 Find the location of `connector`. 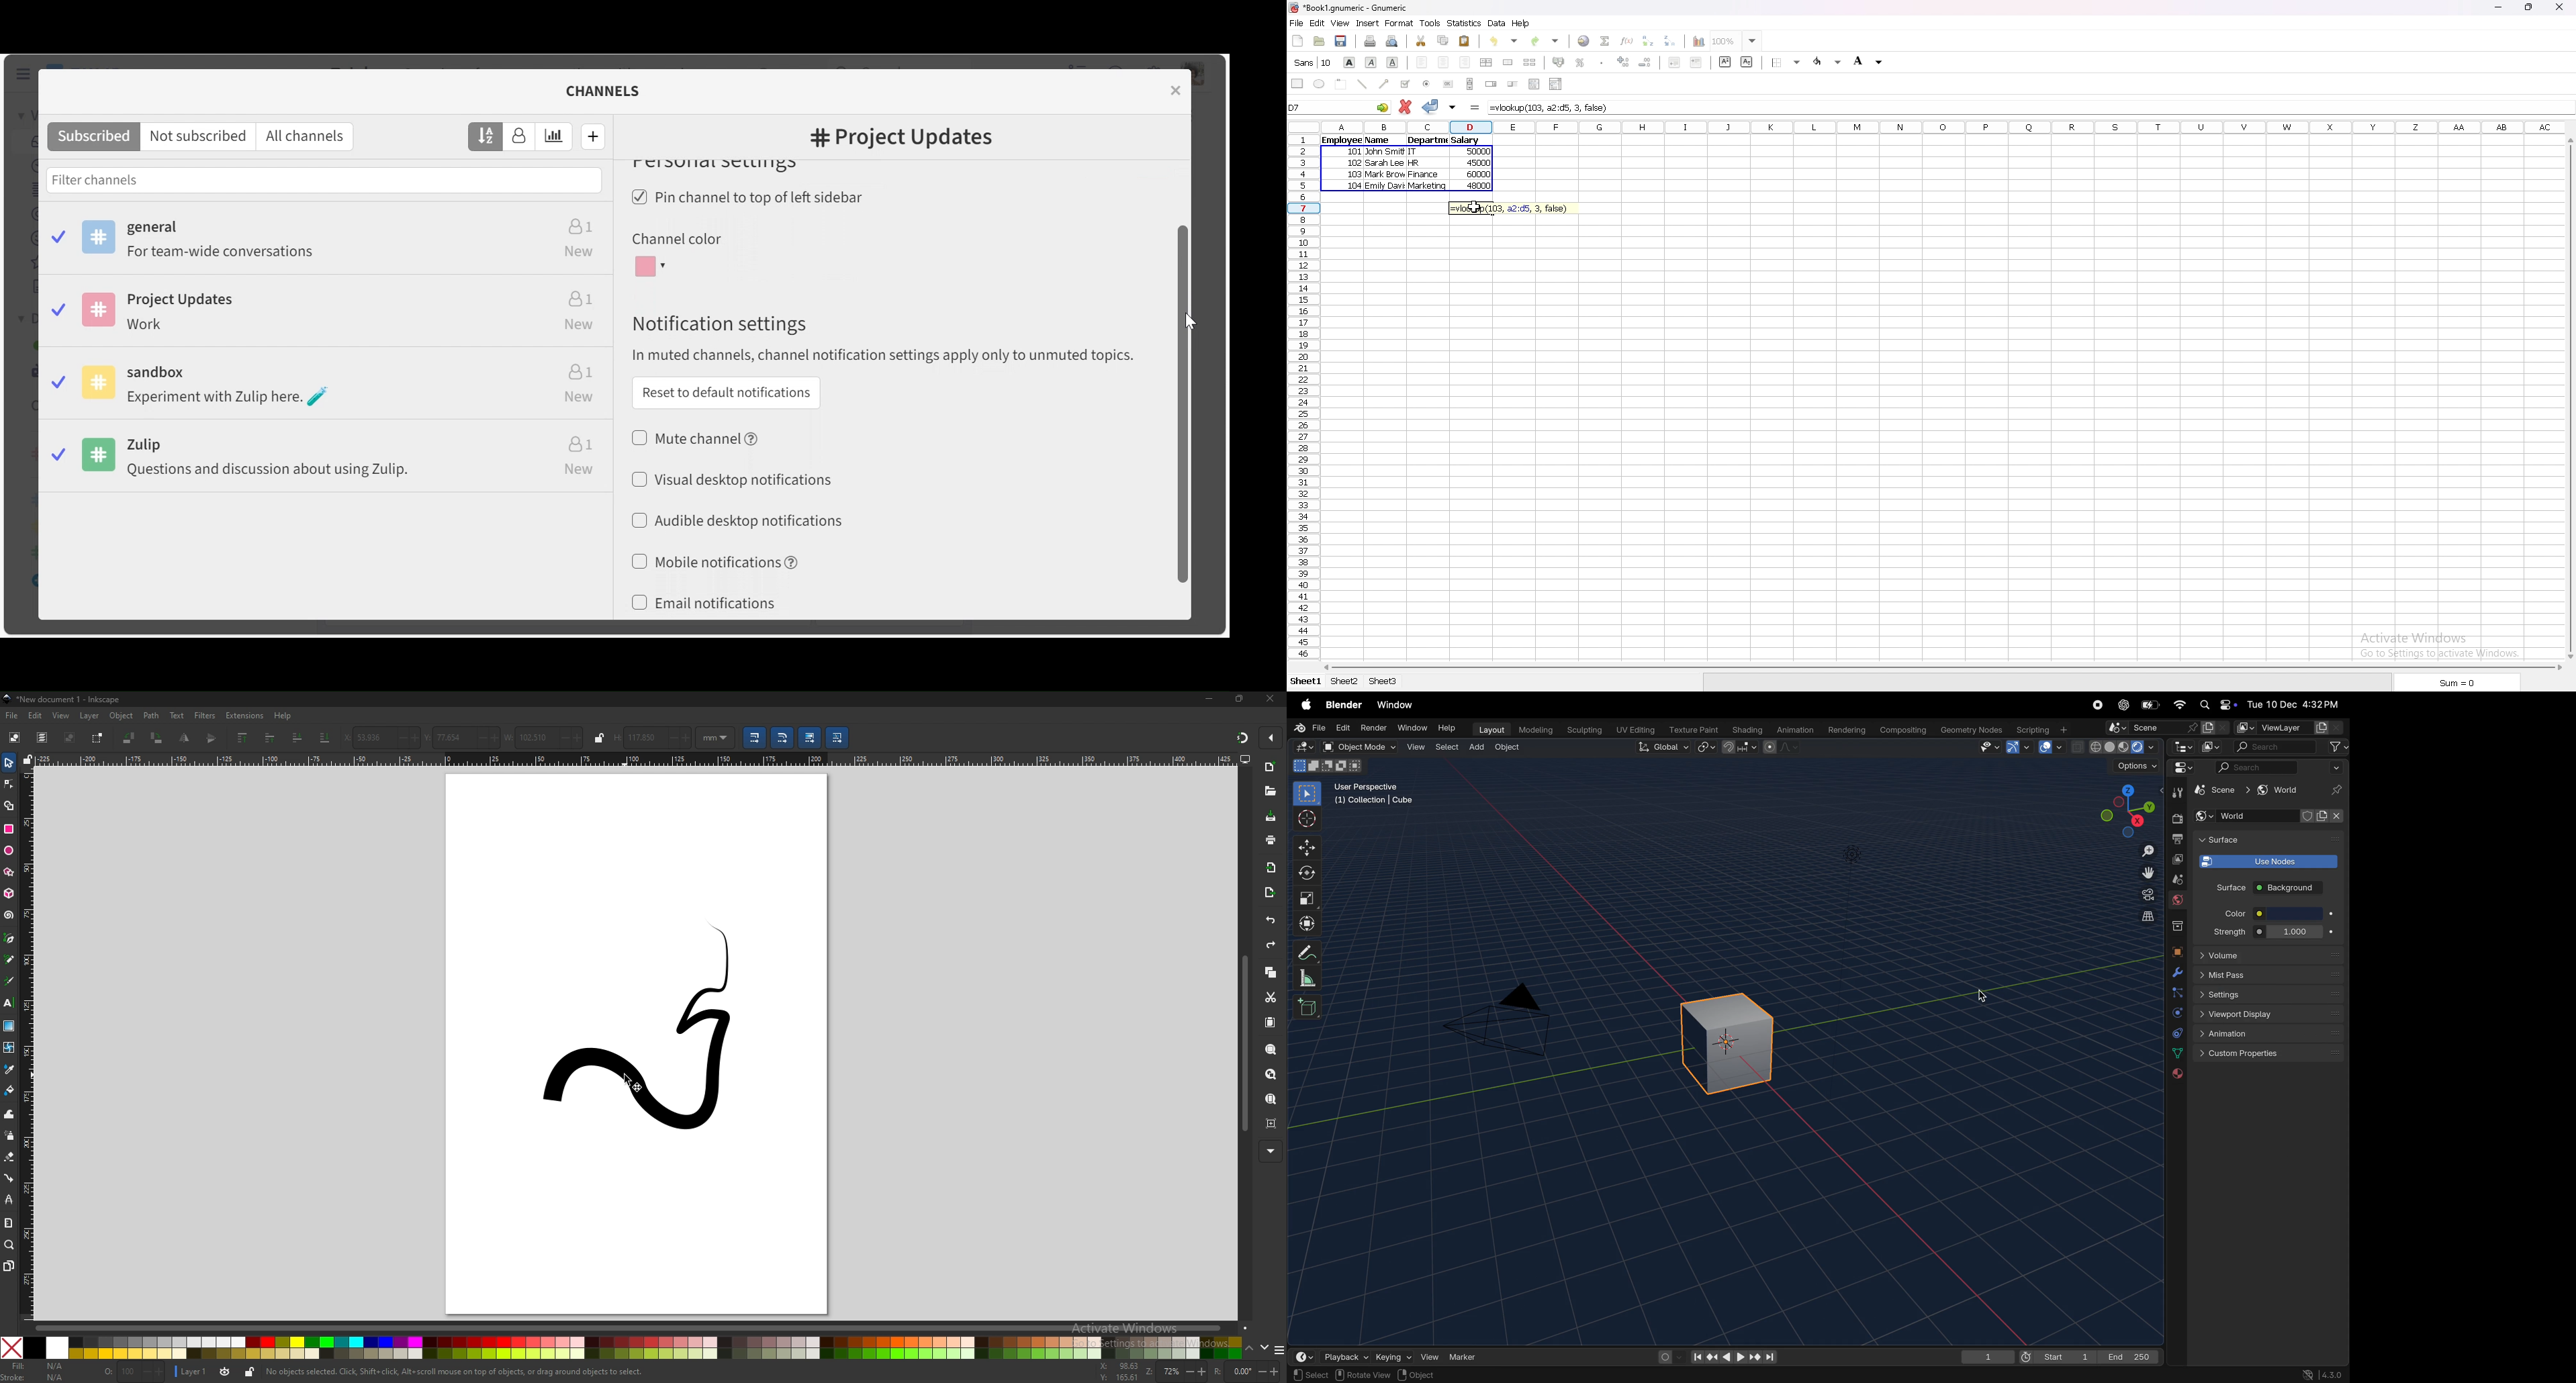

connector is located at coordinates (9, 1178).